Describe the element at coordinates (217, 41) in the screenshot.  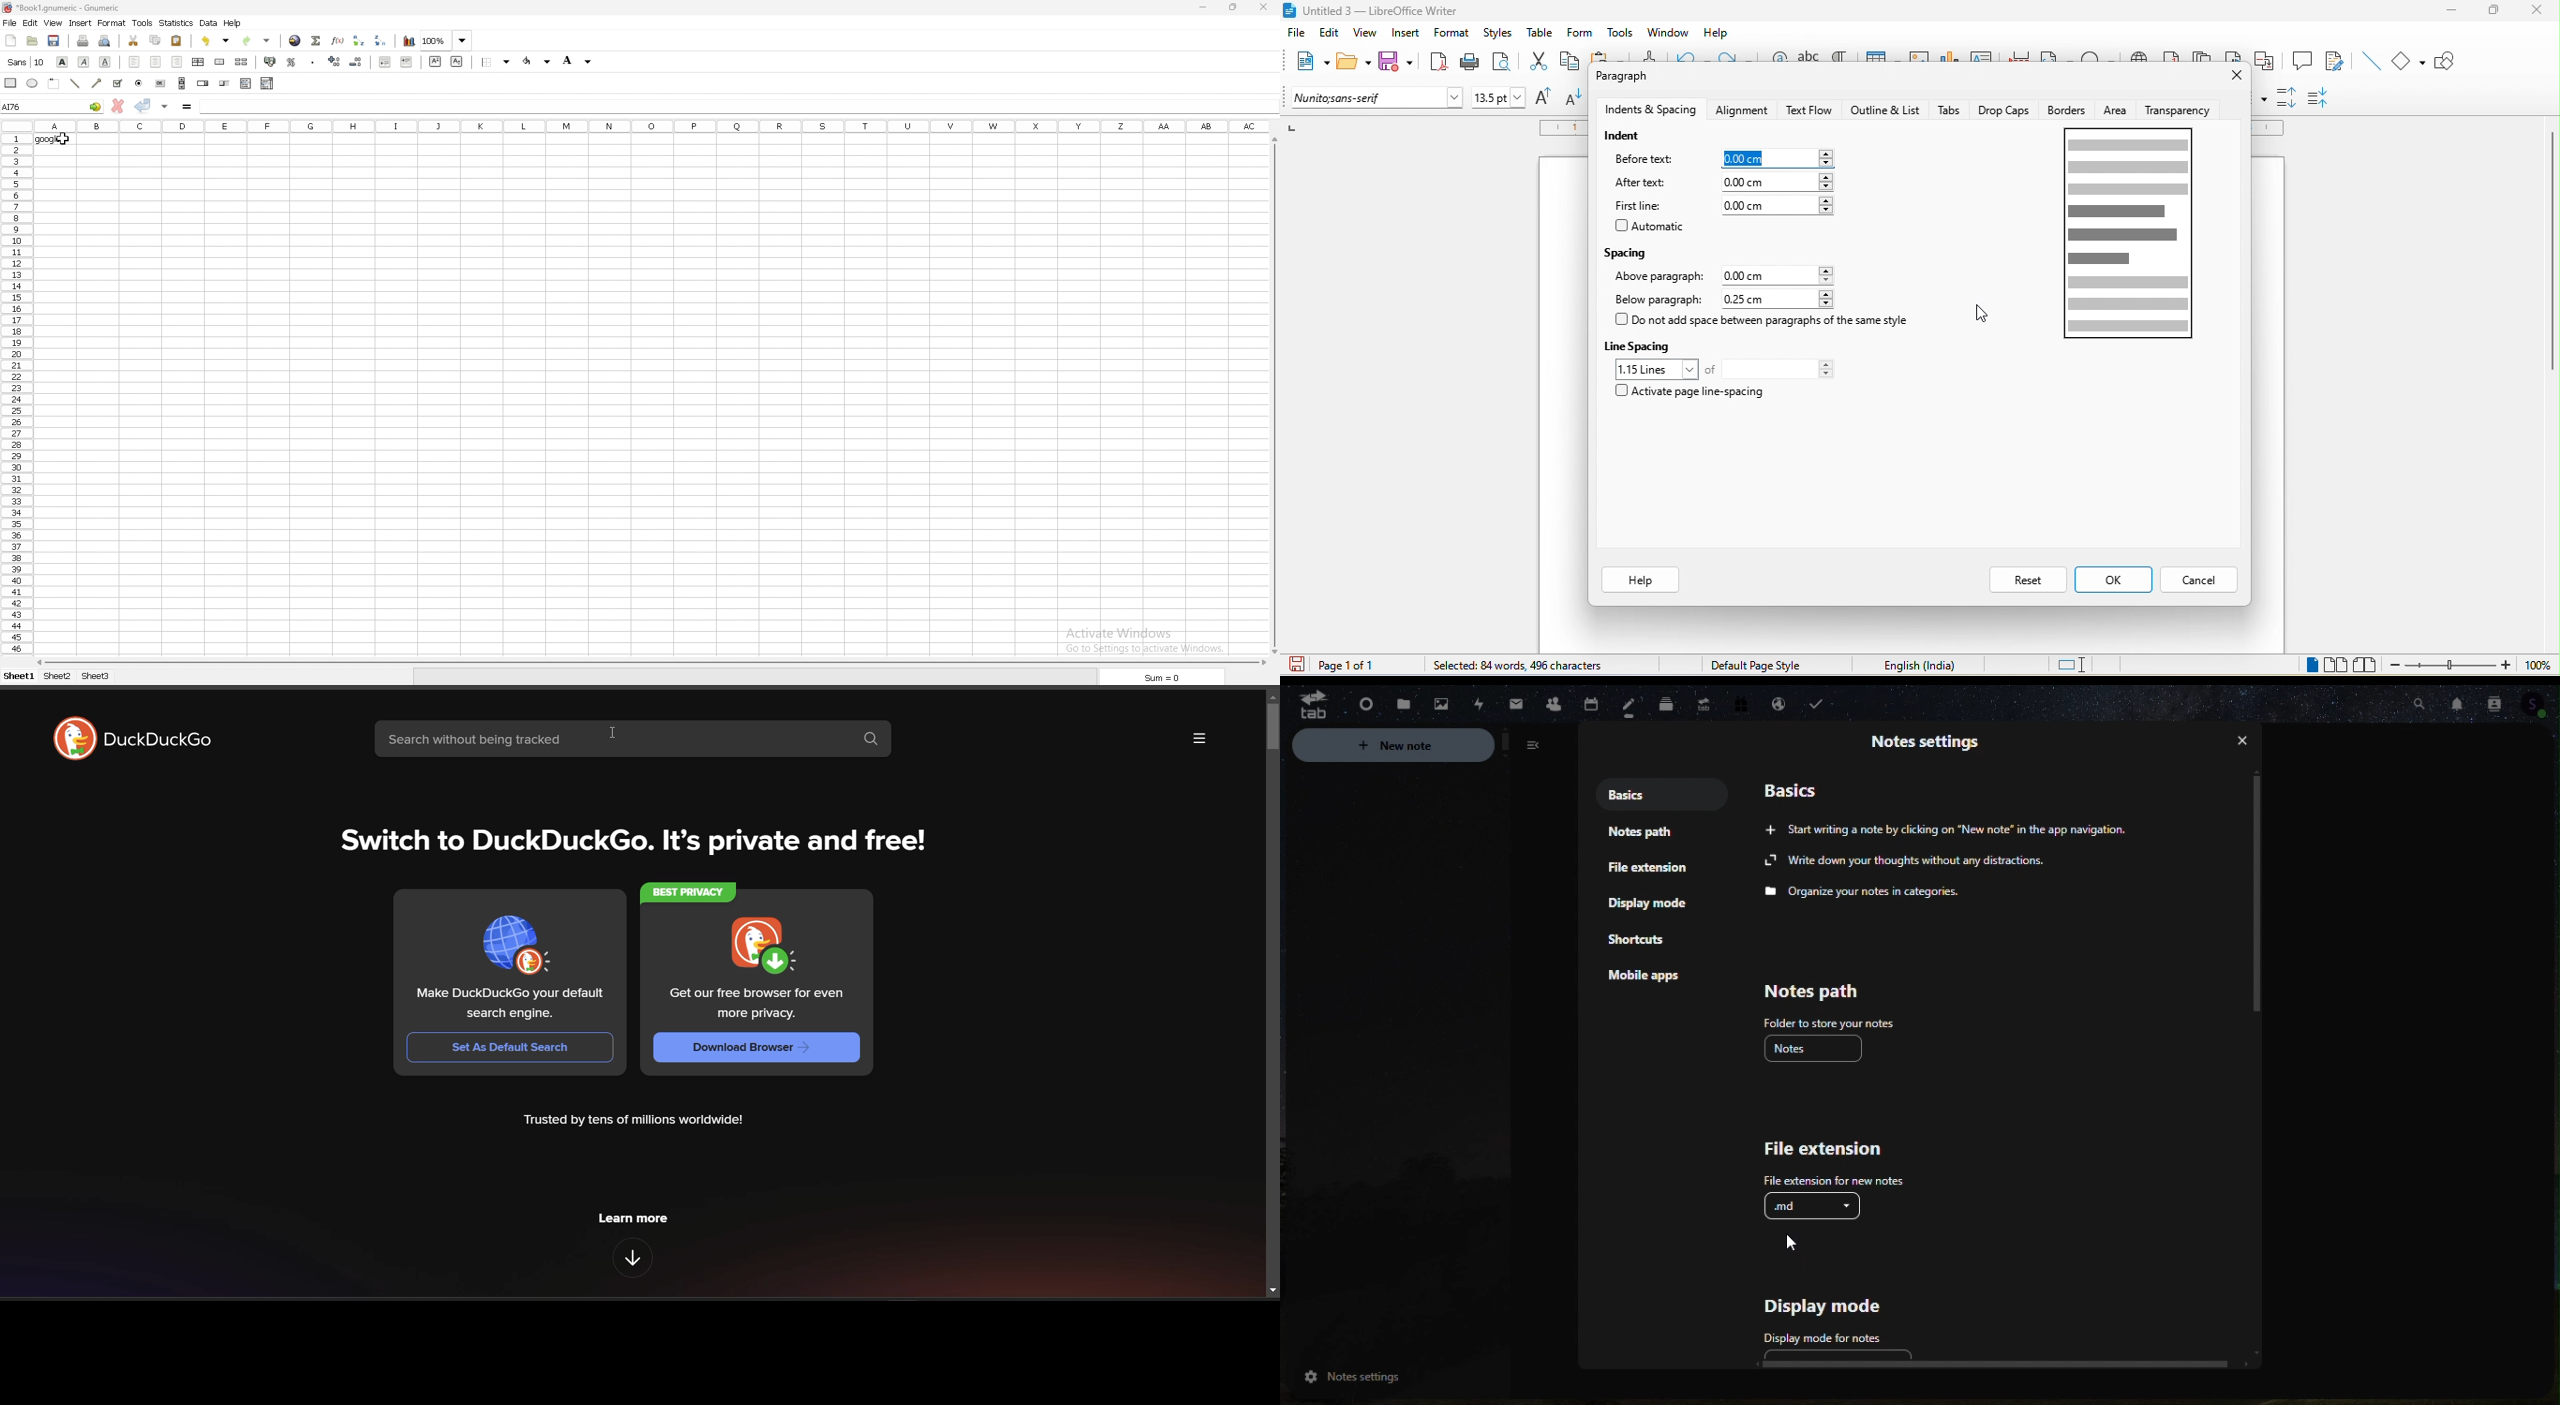
I see `undo` at that location.